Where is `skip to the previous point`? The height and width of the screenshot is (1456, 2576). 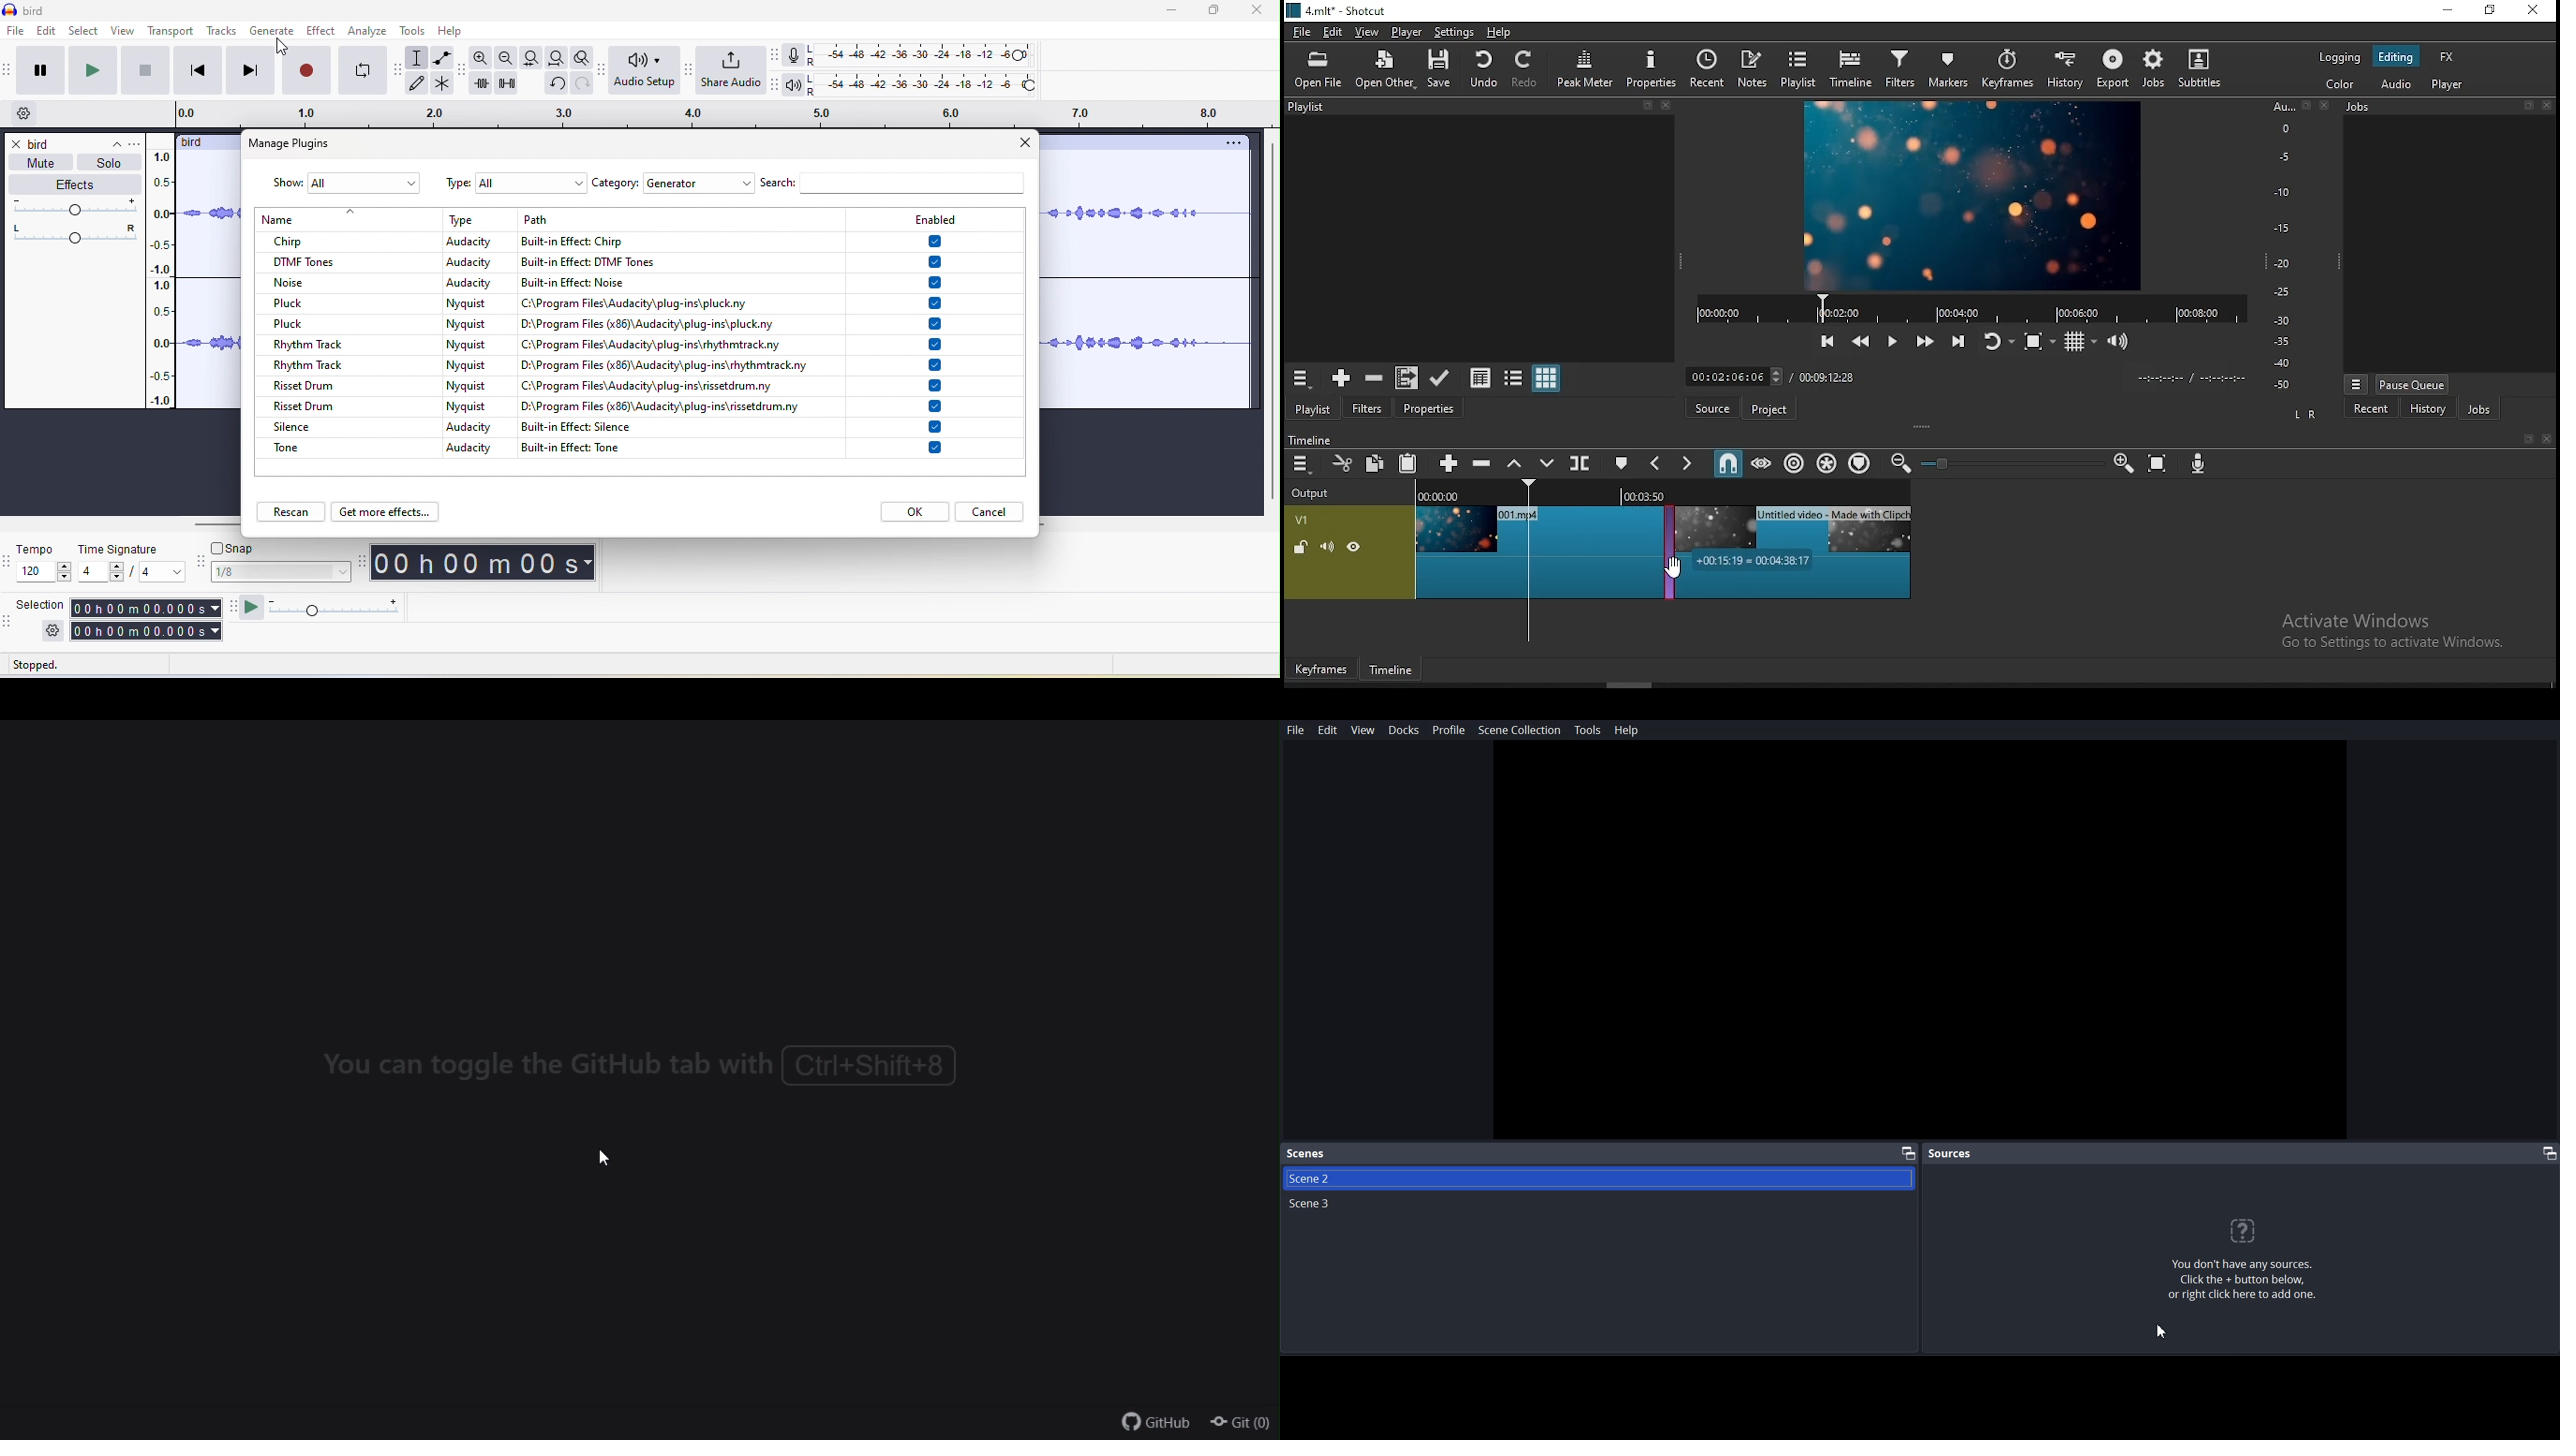
skip to the previous point is located at coordinates (1826, 340).